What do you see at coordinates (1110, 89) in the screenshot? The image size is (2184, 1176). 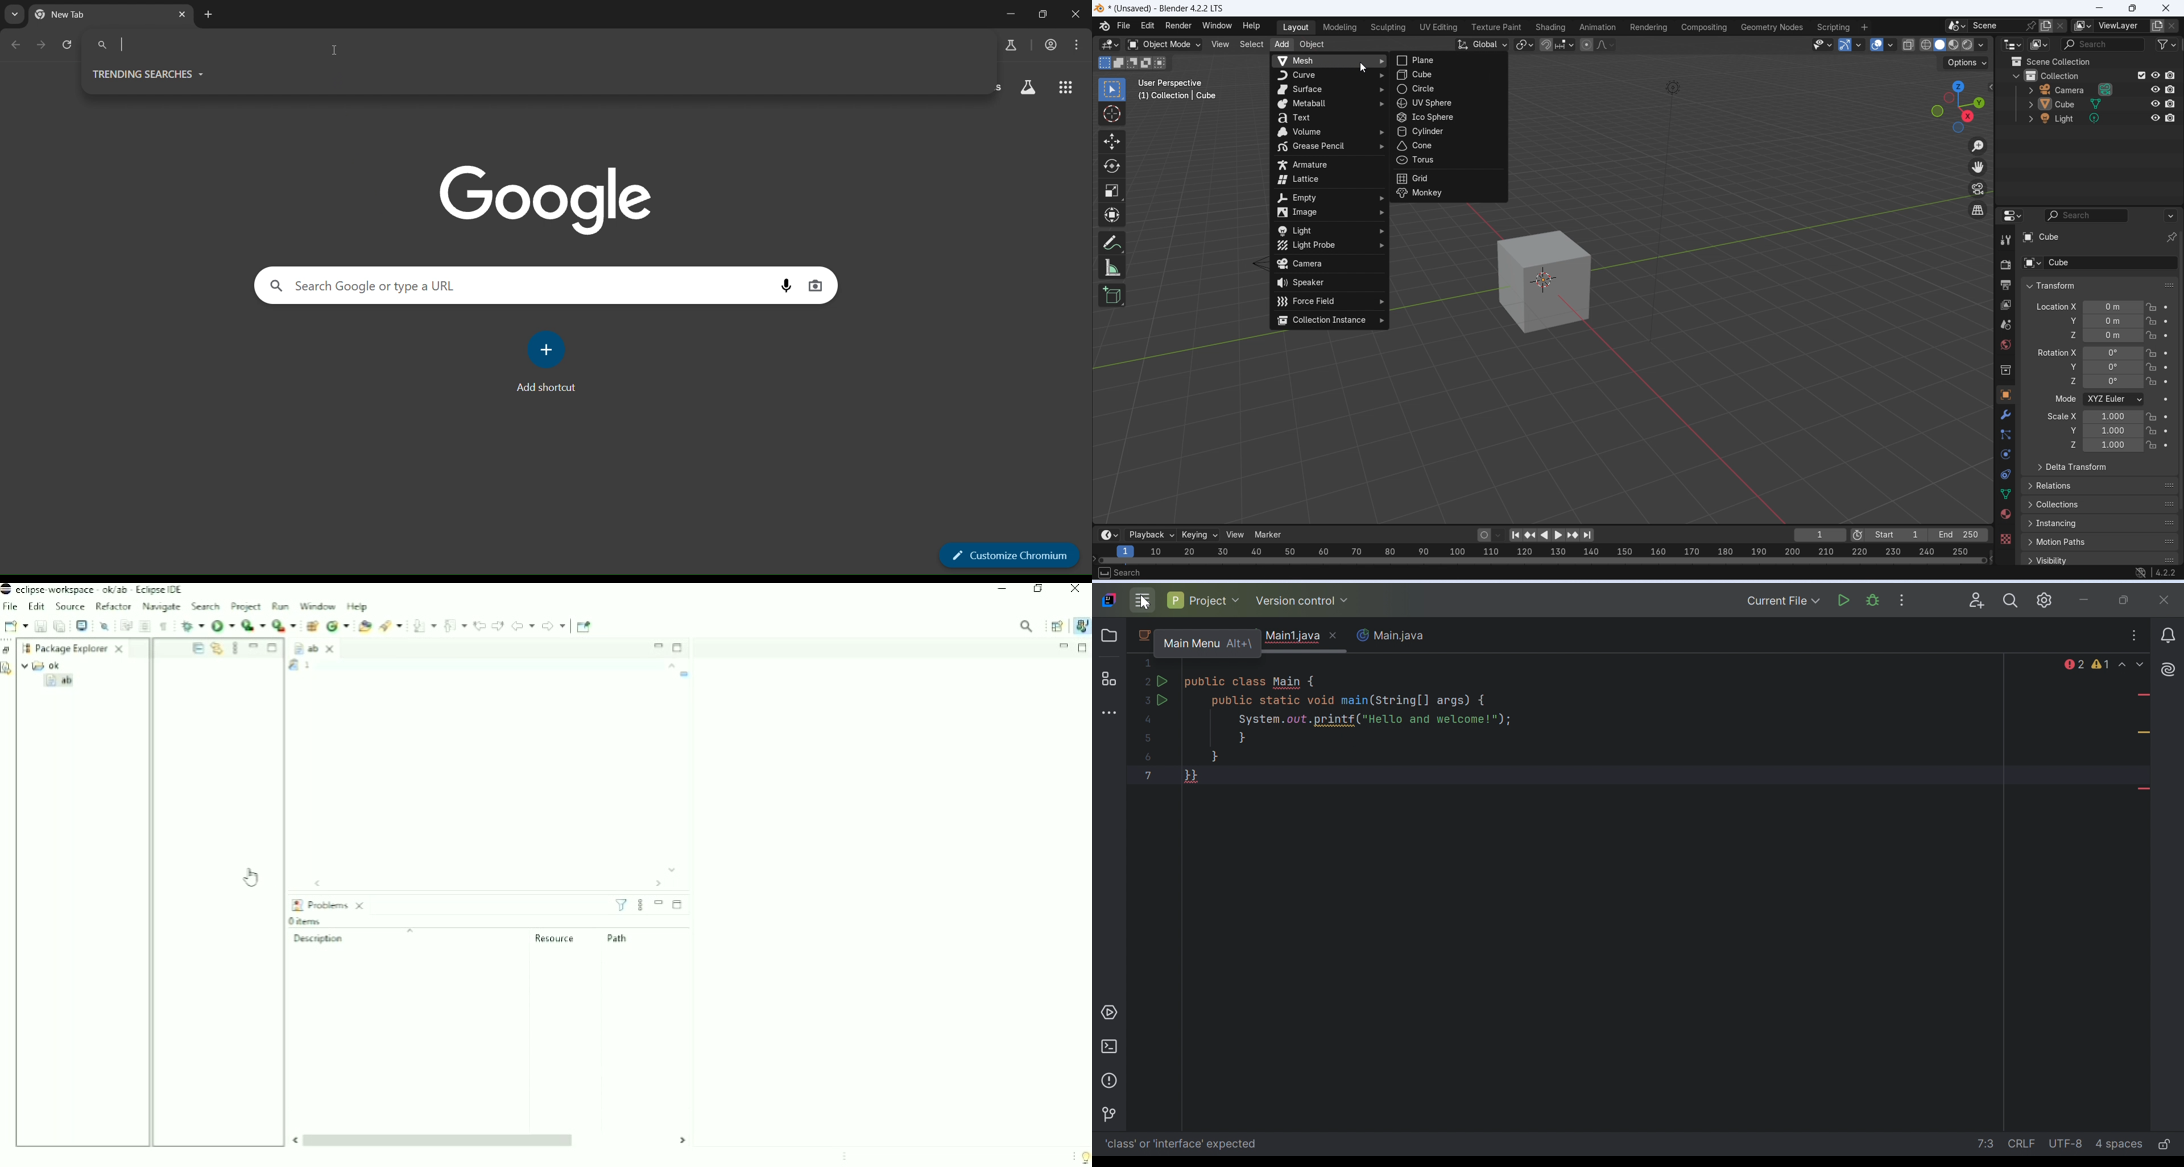 I see `Select box` at bounding box center [1110, 89].